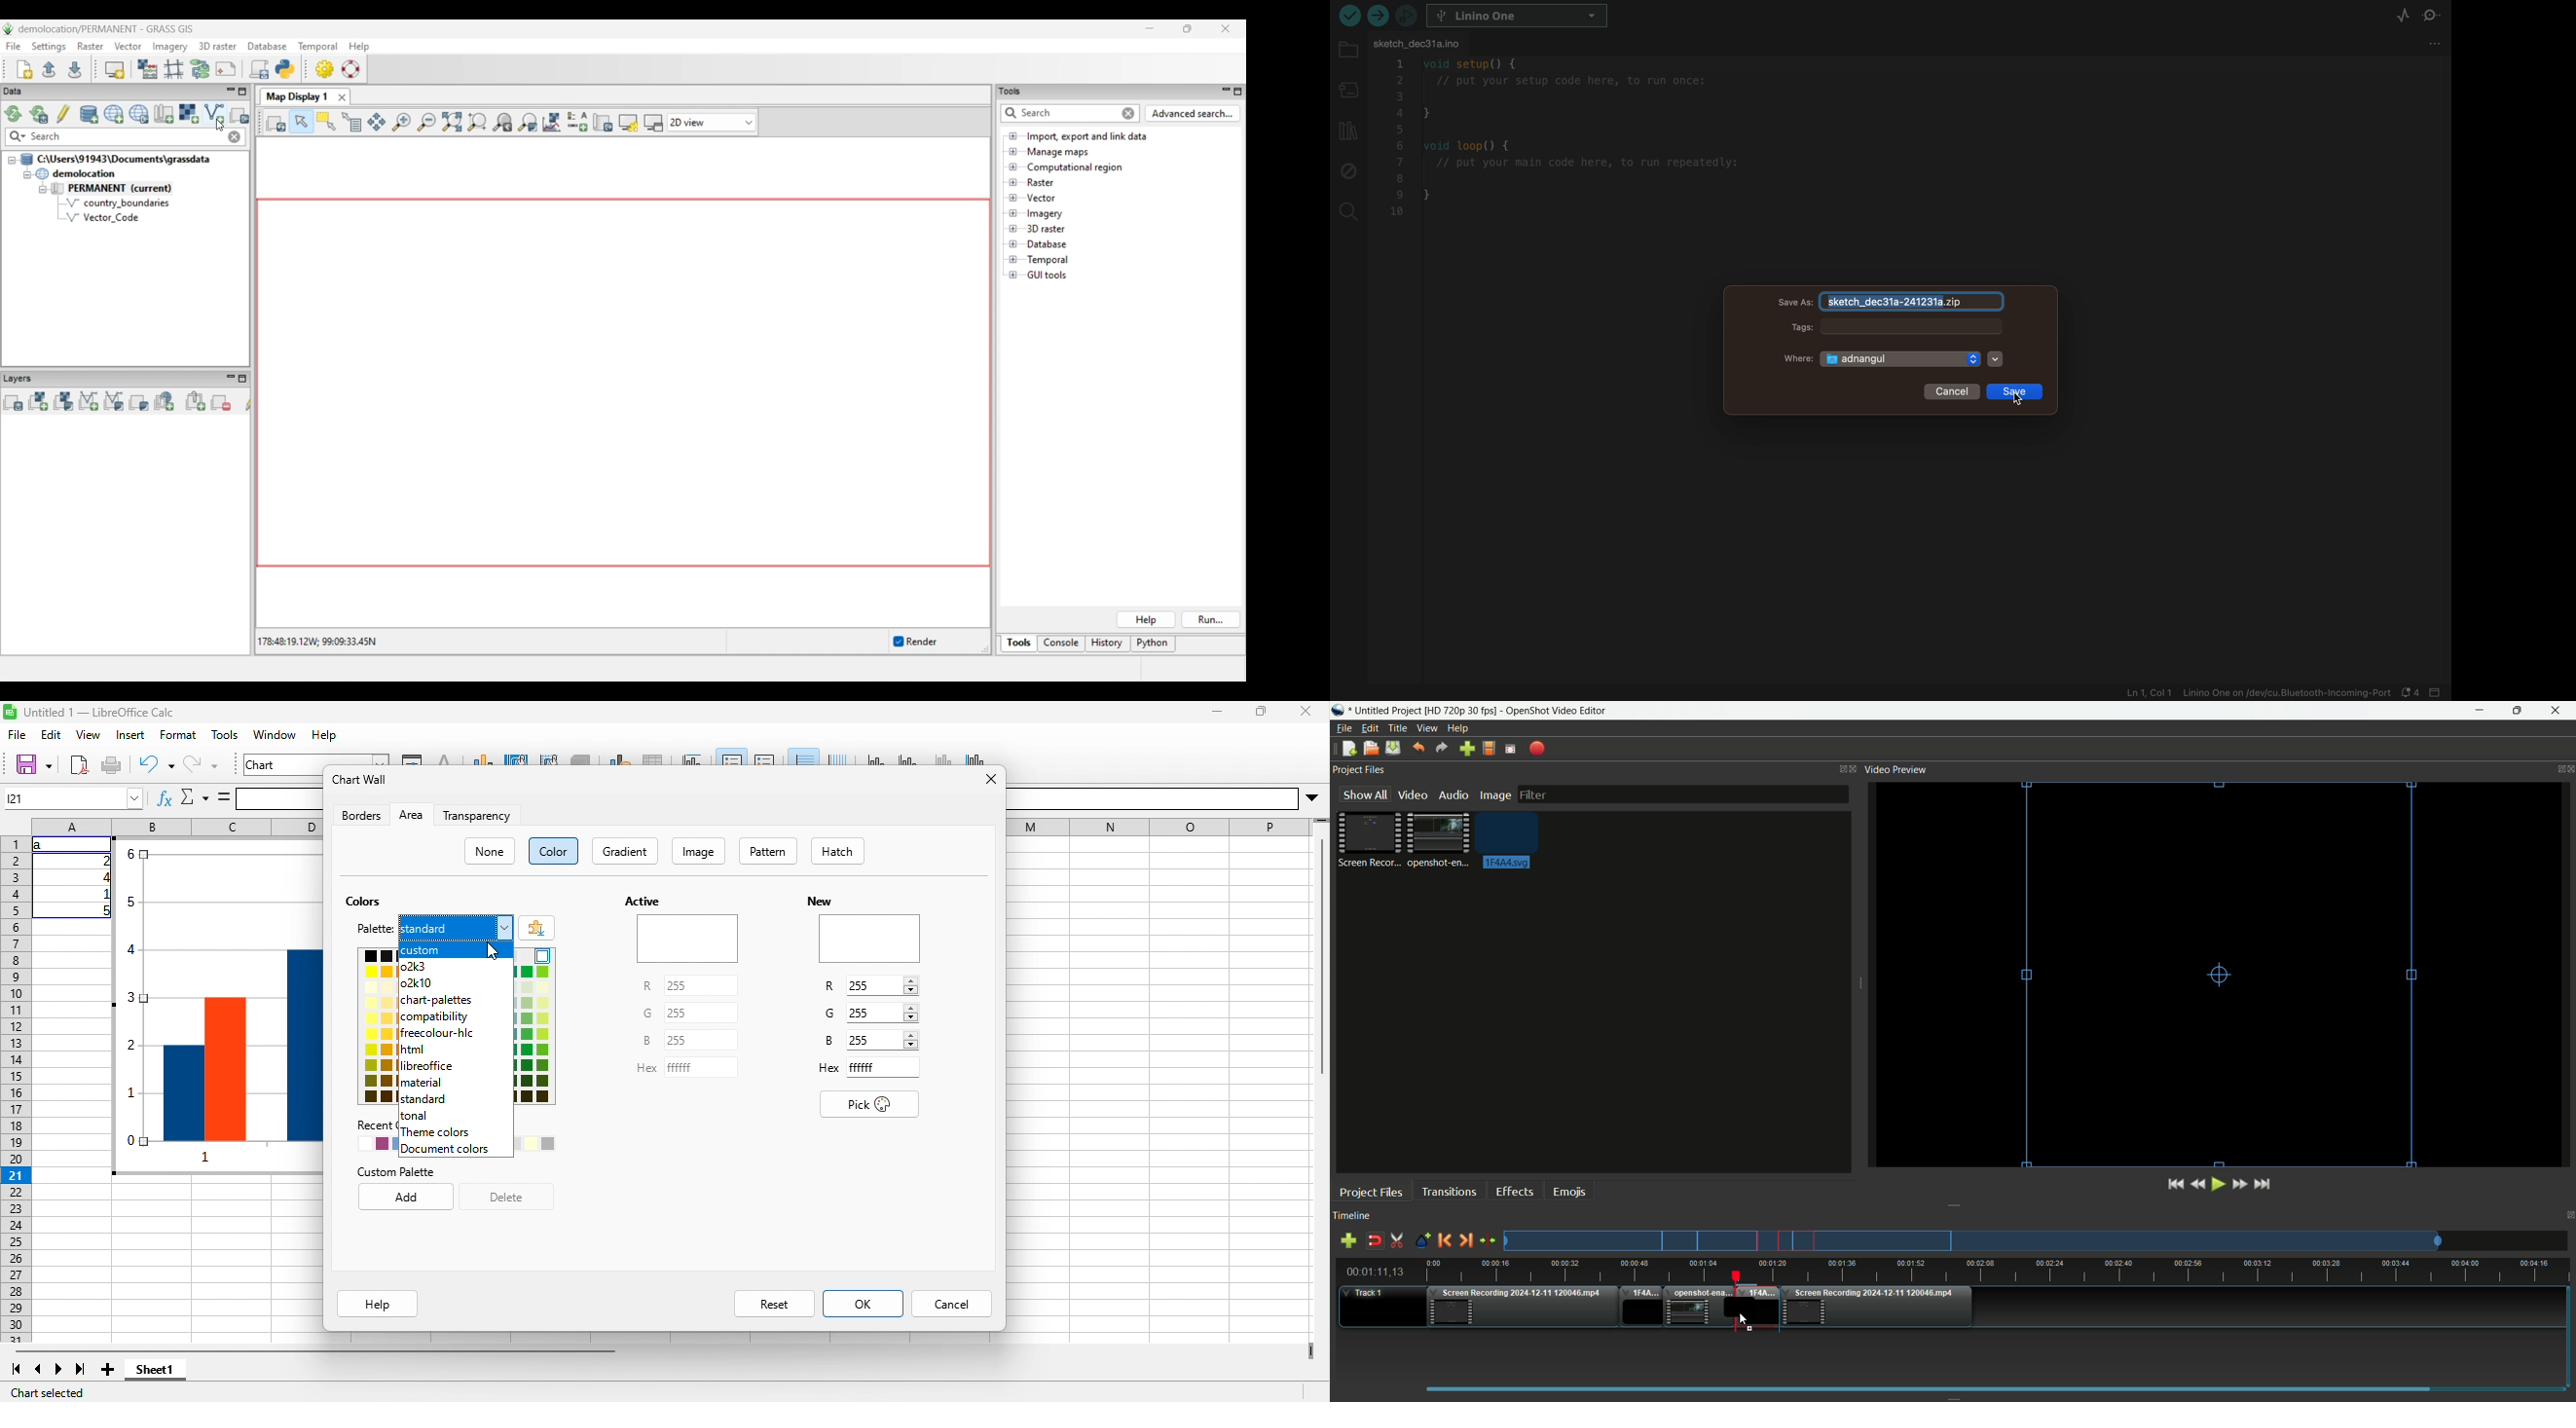 The height and width of the screenshot is (1428, 2576). Describe the element at coordinates (279, 799) in the screenshot. I see `formula bar` at that location.